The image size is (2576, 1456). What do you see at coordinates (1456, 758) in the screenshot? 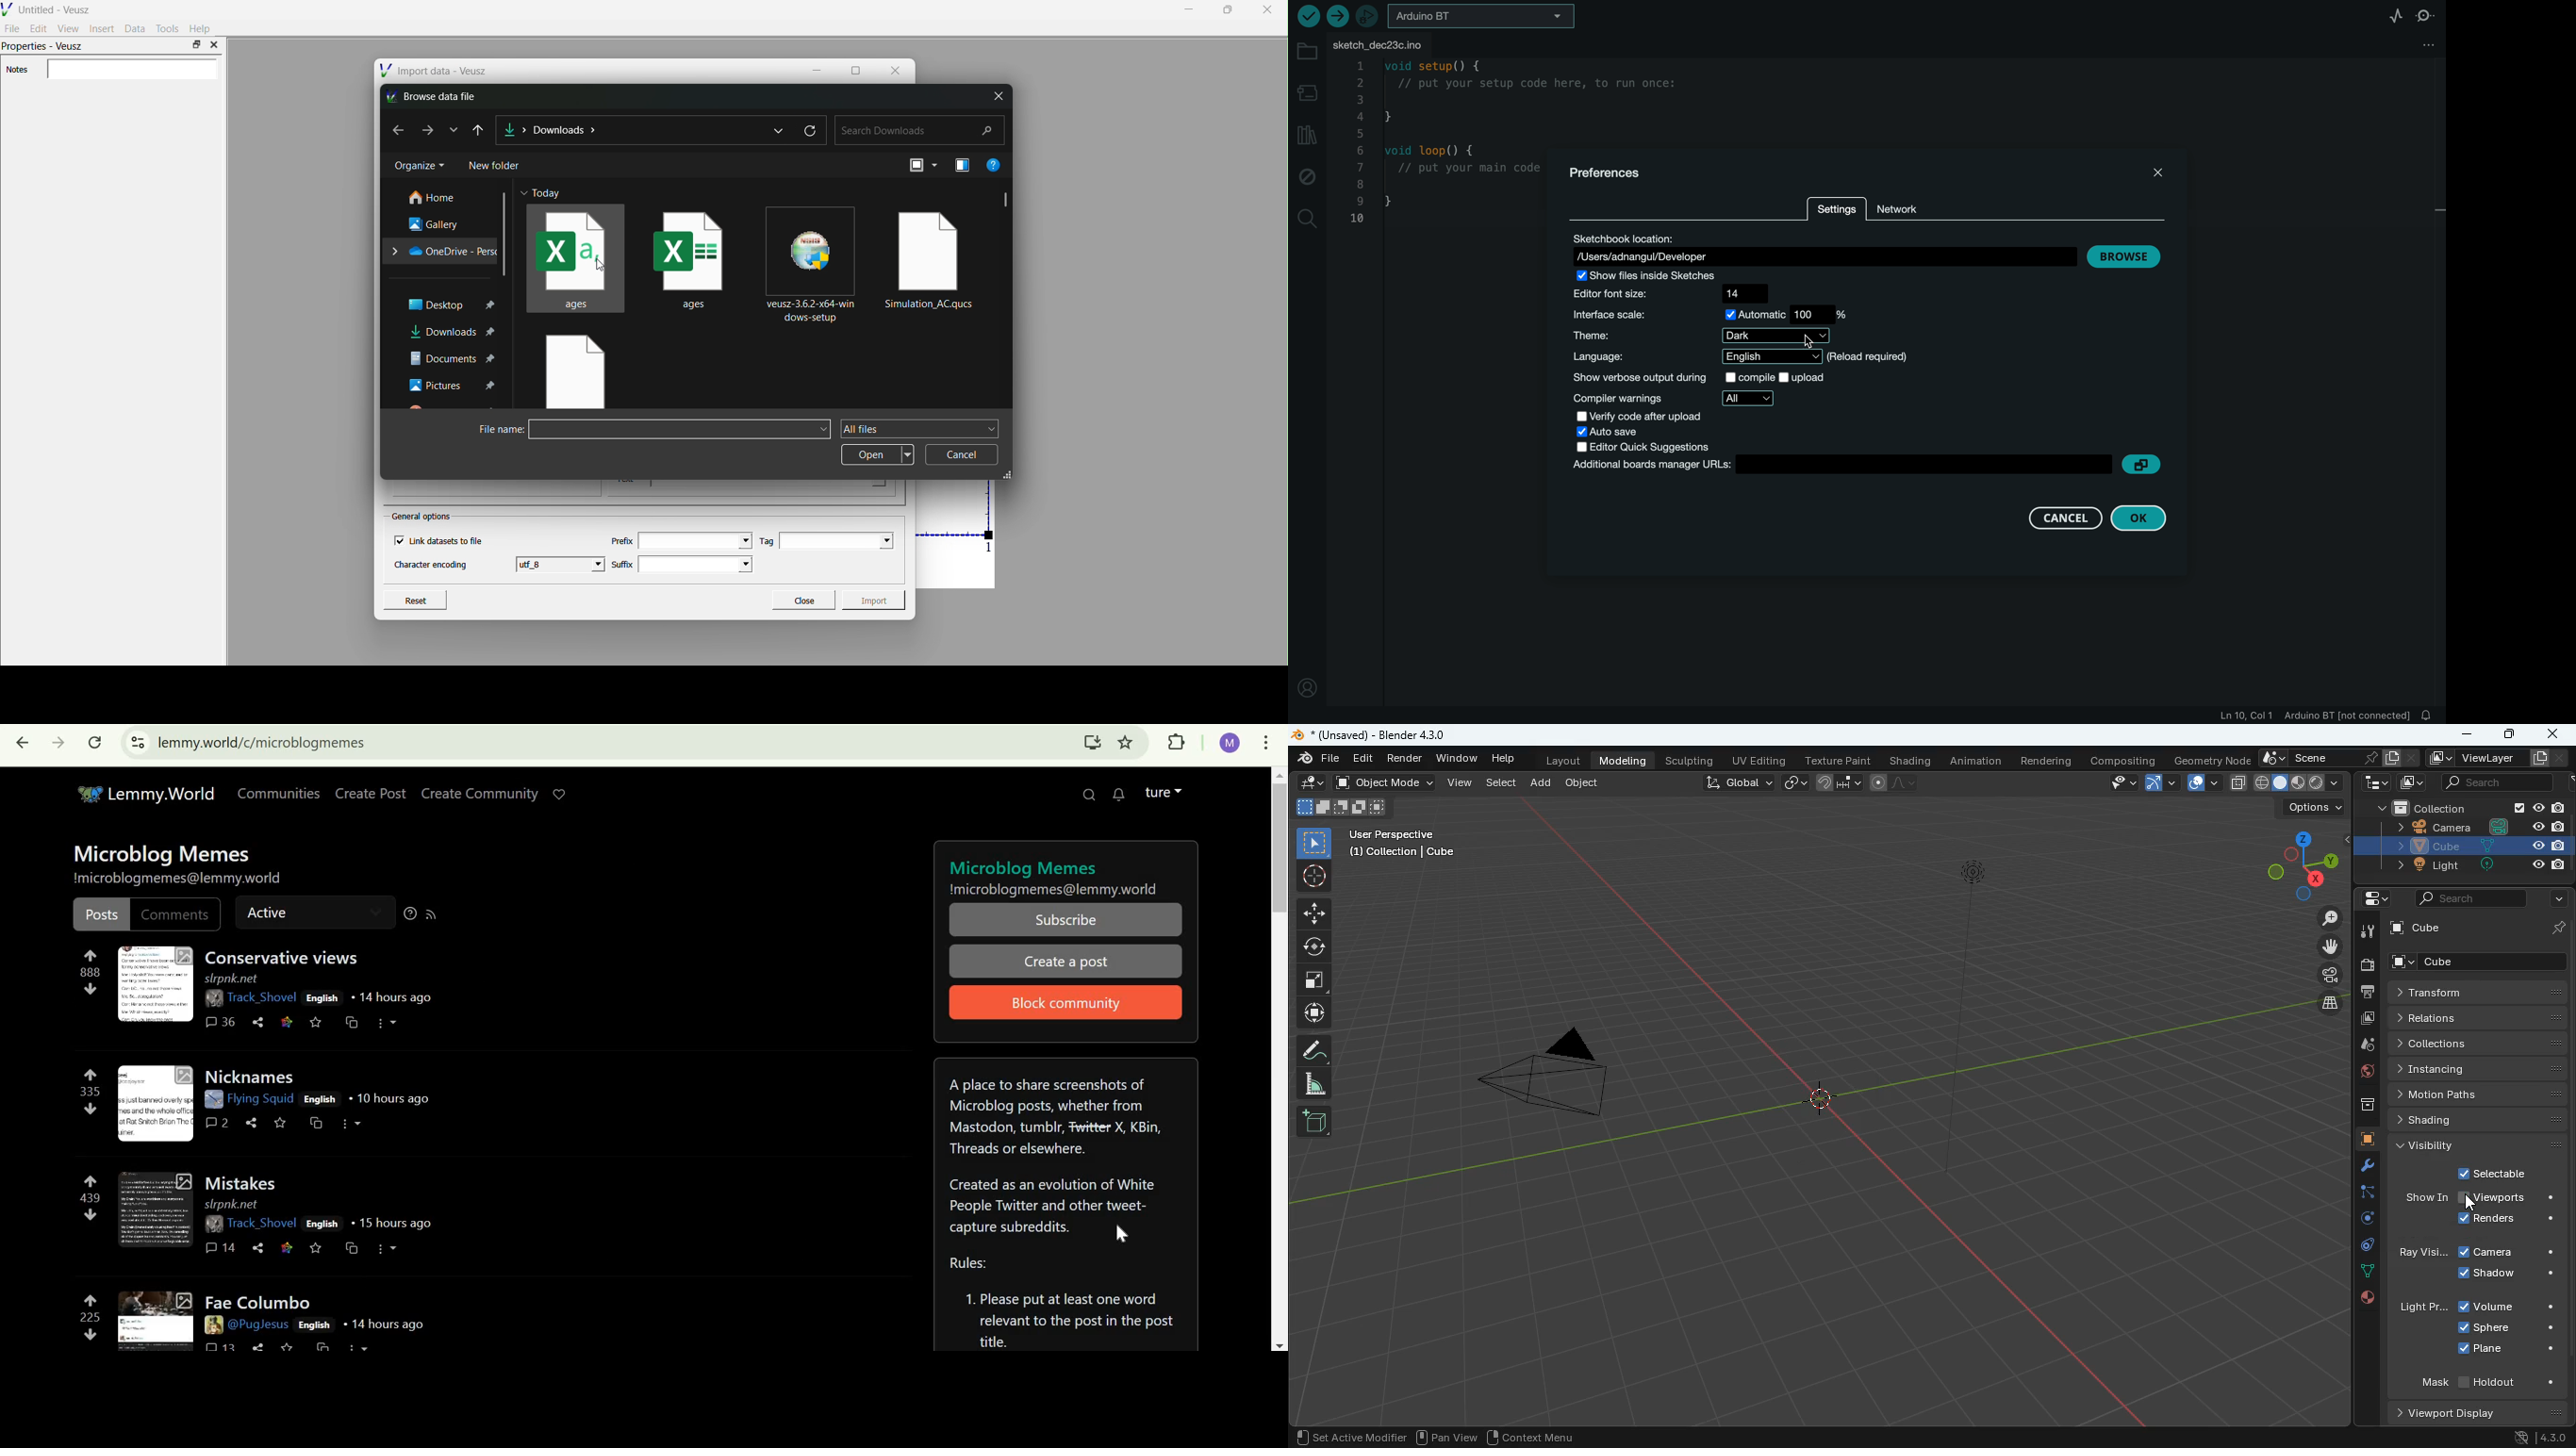
I see `window` at bounding box center [1456, 758].